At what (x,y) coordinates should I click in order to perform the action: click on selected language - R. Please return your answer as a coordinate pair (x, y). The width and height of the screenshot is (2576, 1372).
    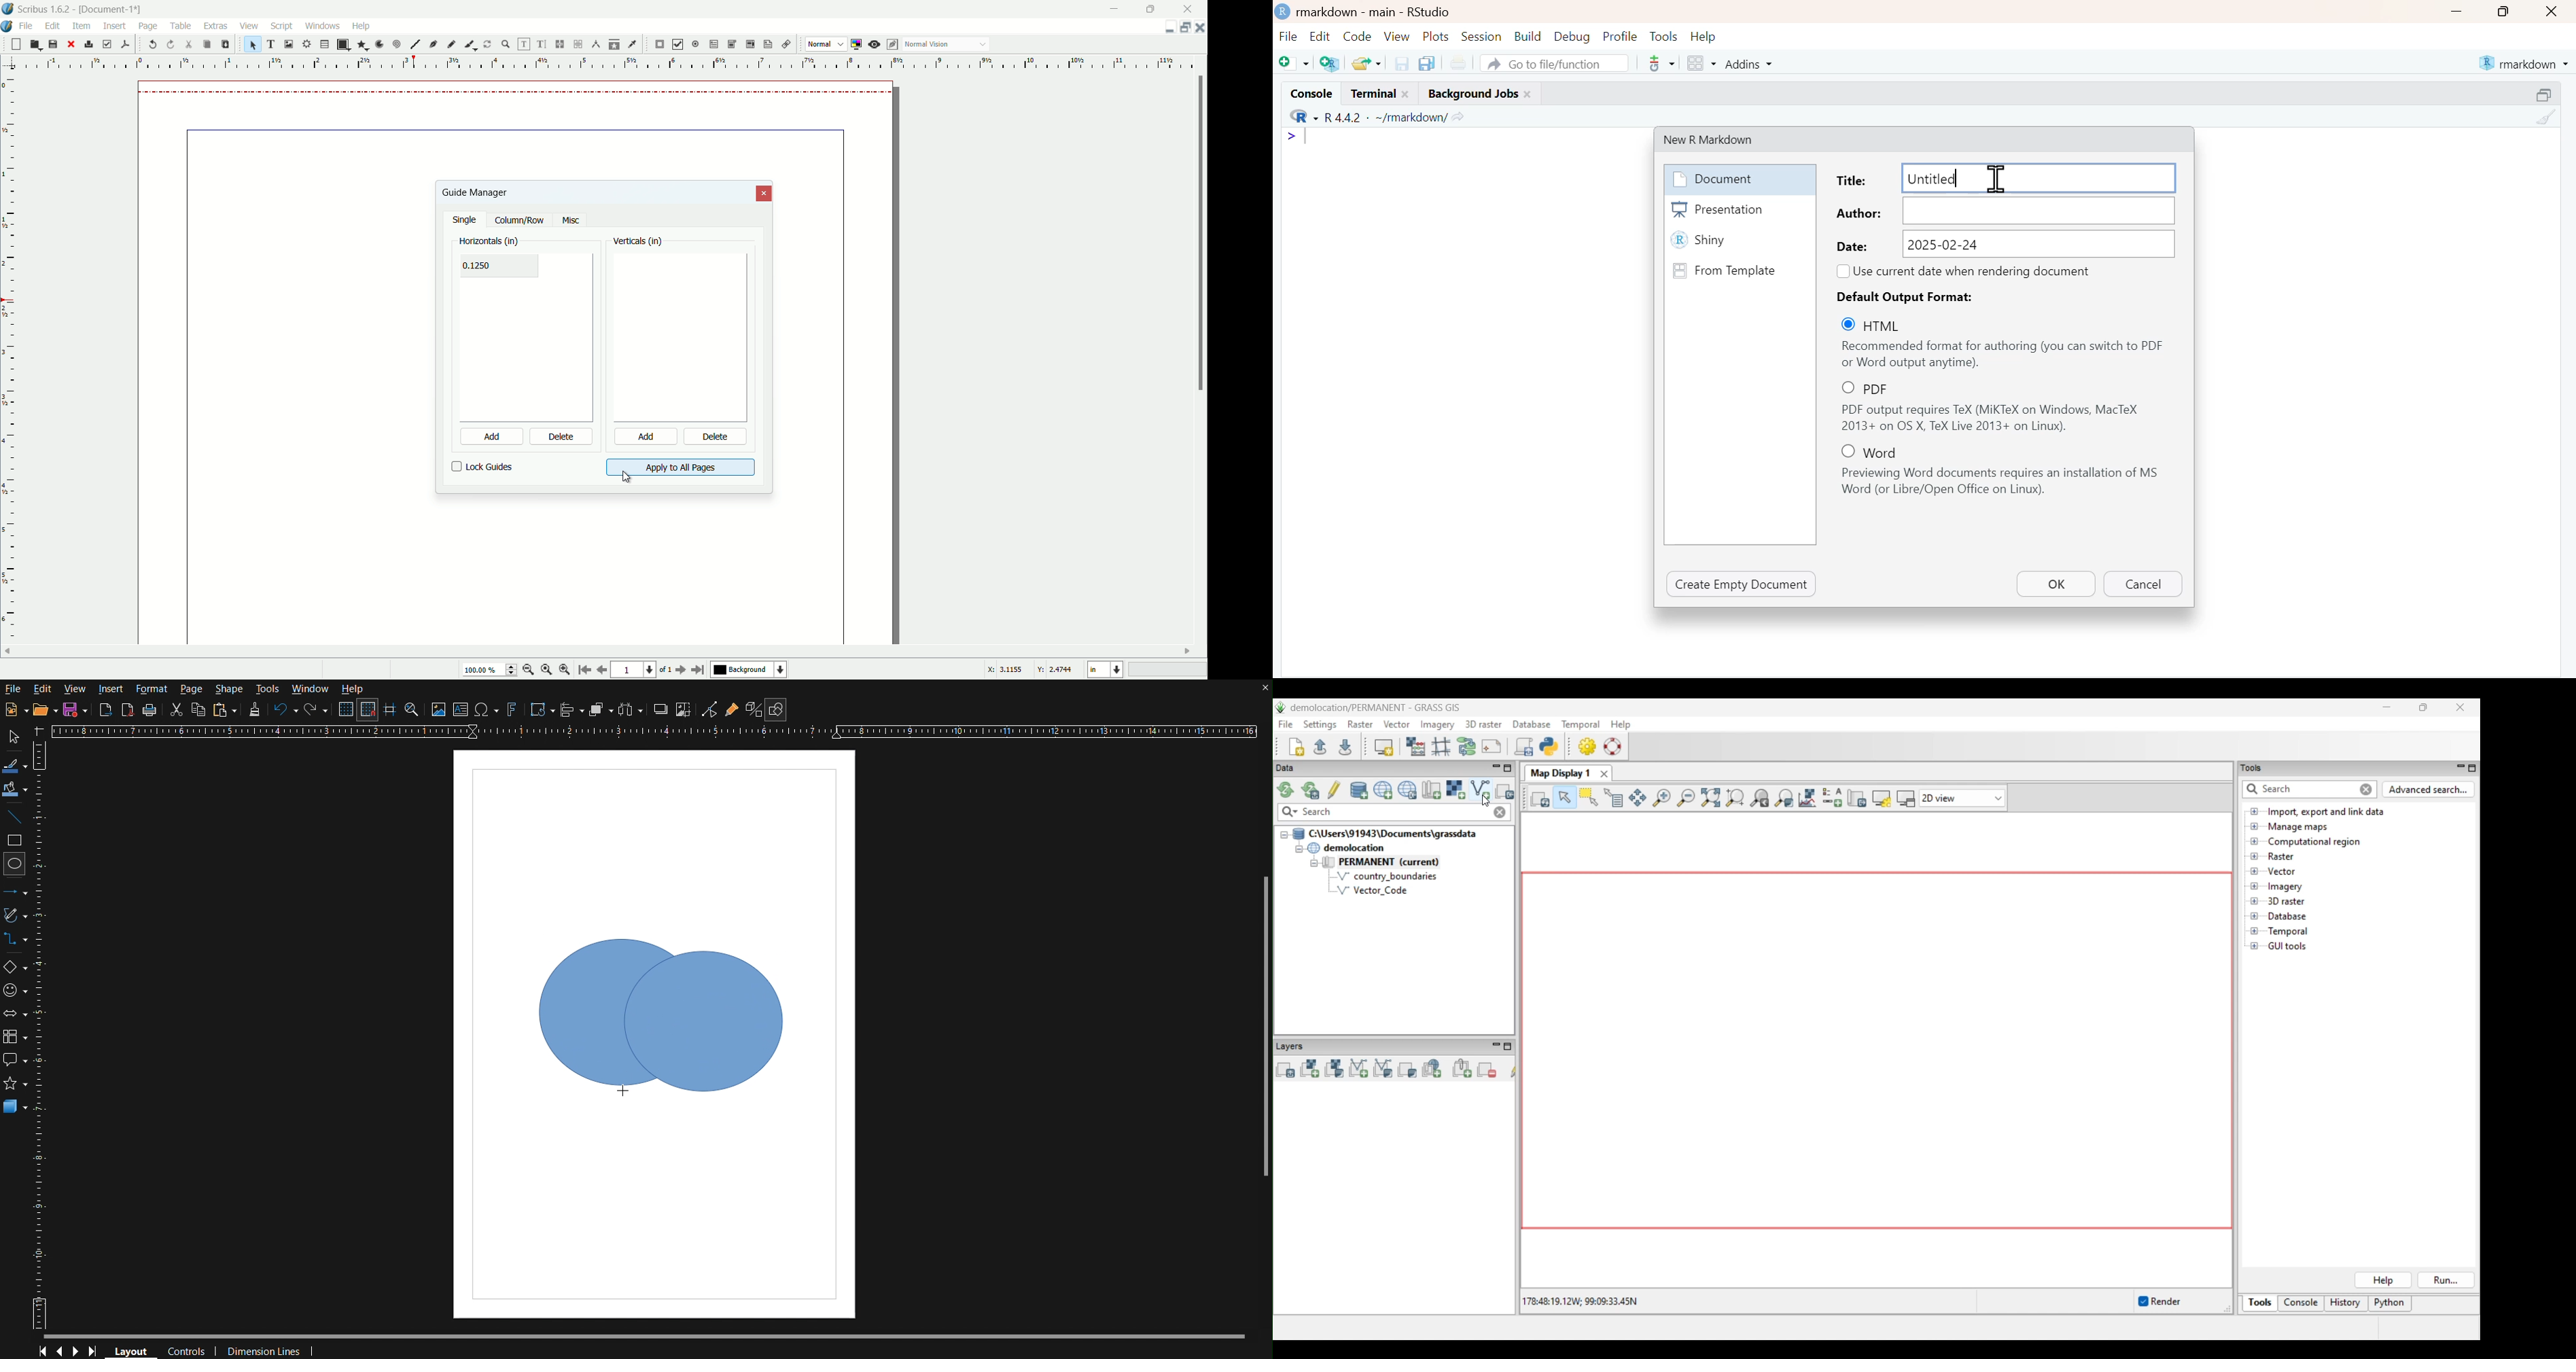
    Looking at the image, I should click on (1300, 117).